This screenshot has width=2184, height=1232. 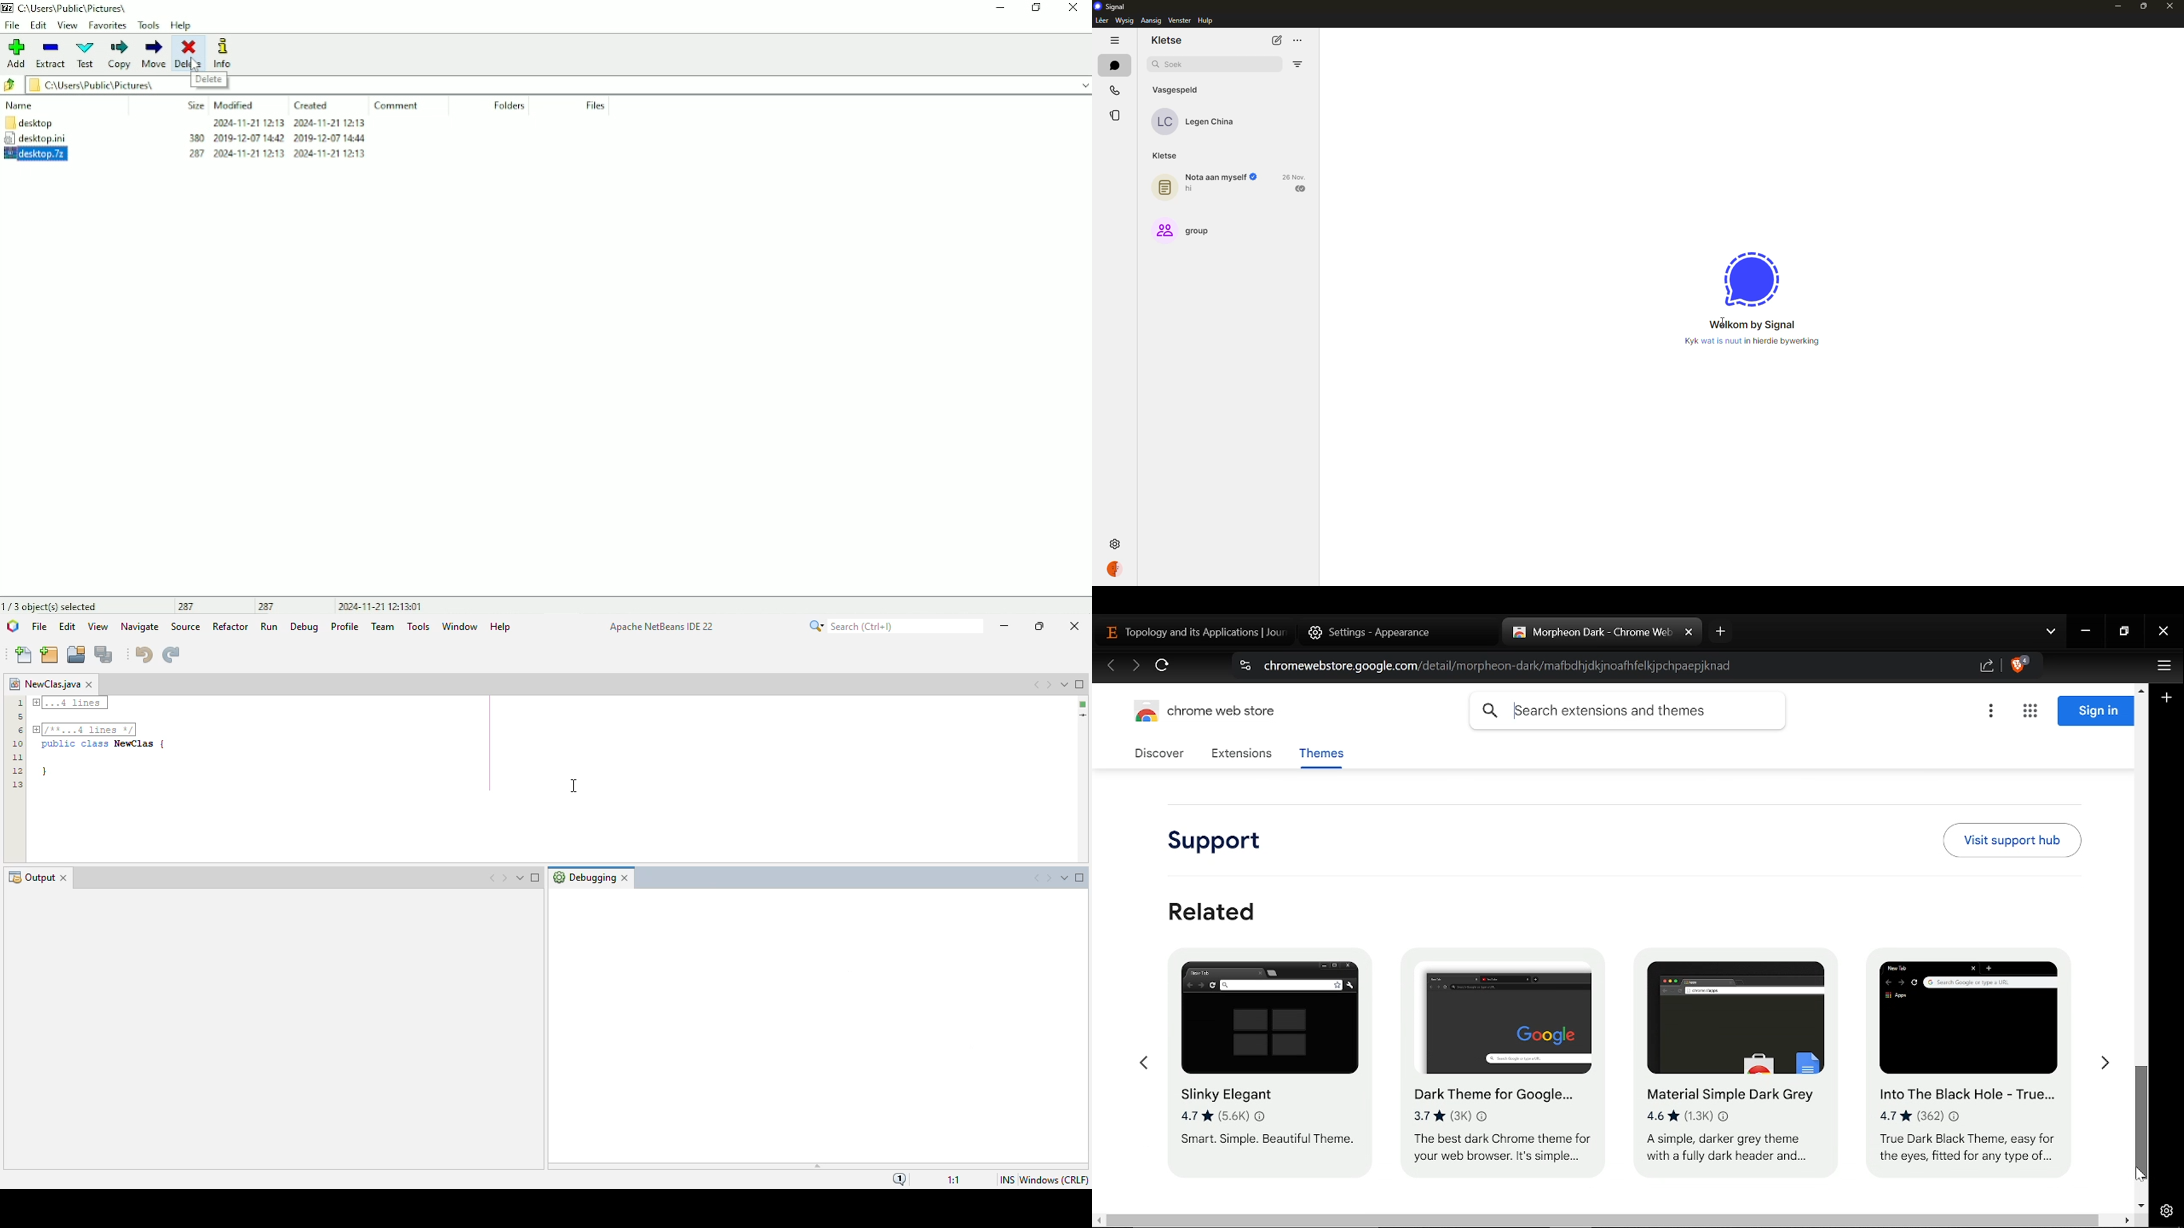 What do you see at coordinates (1182, 230) in the screenshot?
I see `group` at bounding box center [1182, 230].